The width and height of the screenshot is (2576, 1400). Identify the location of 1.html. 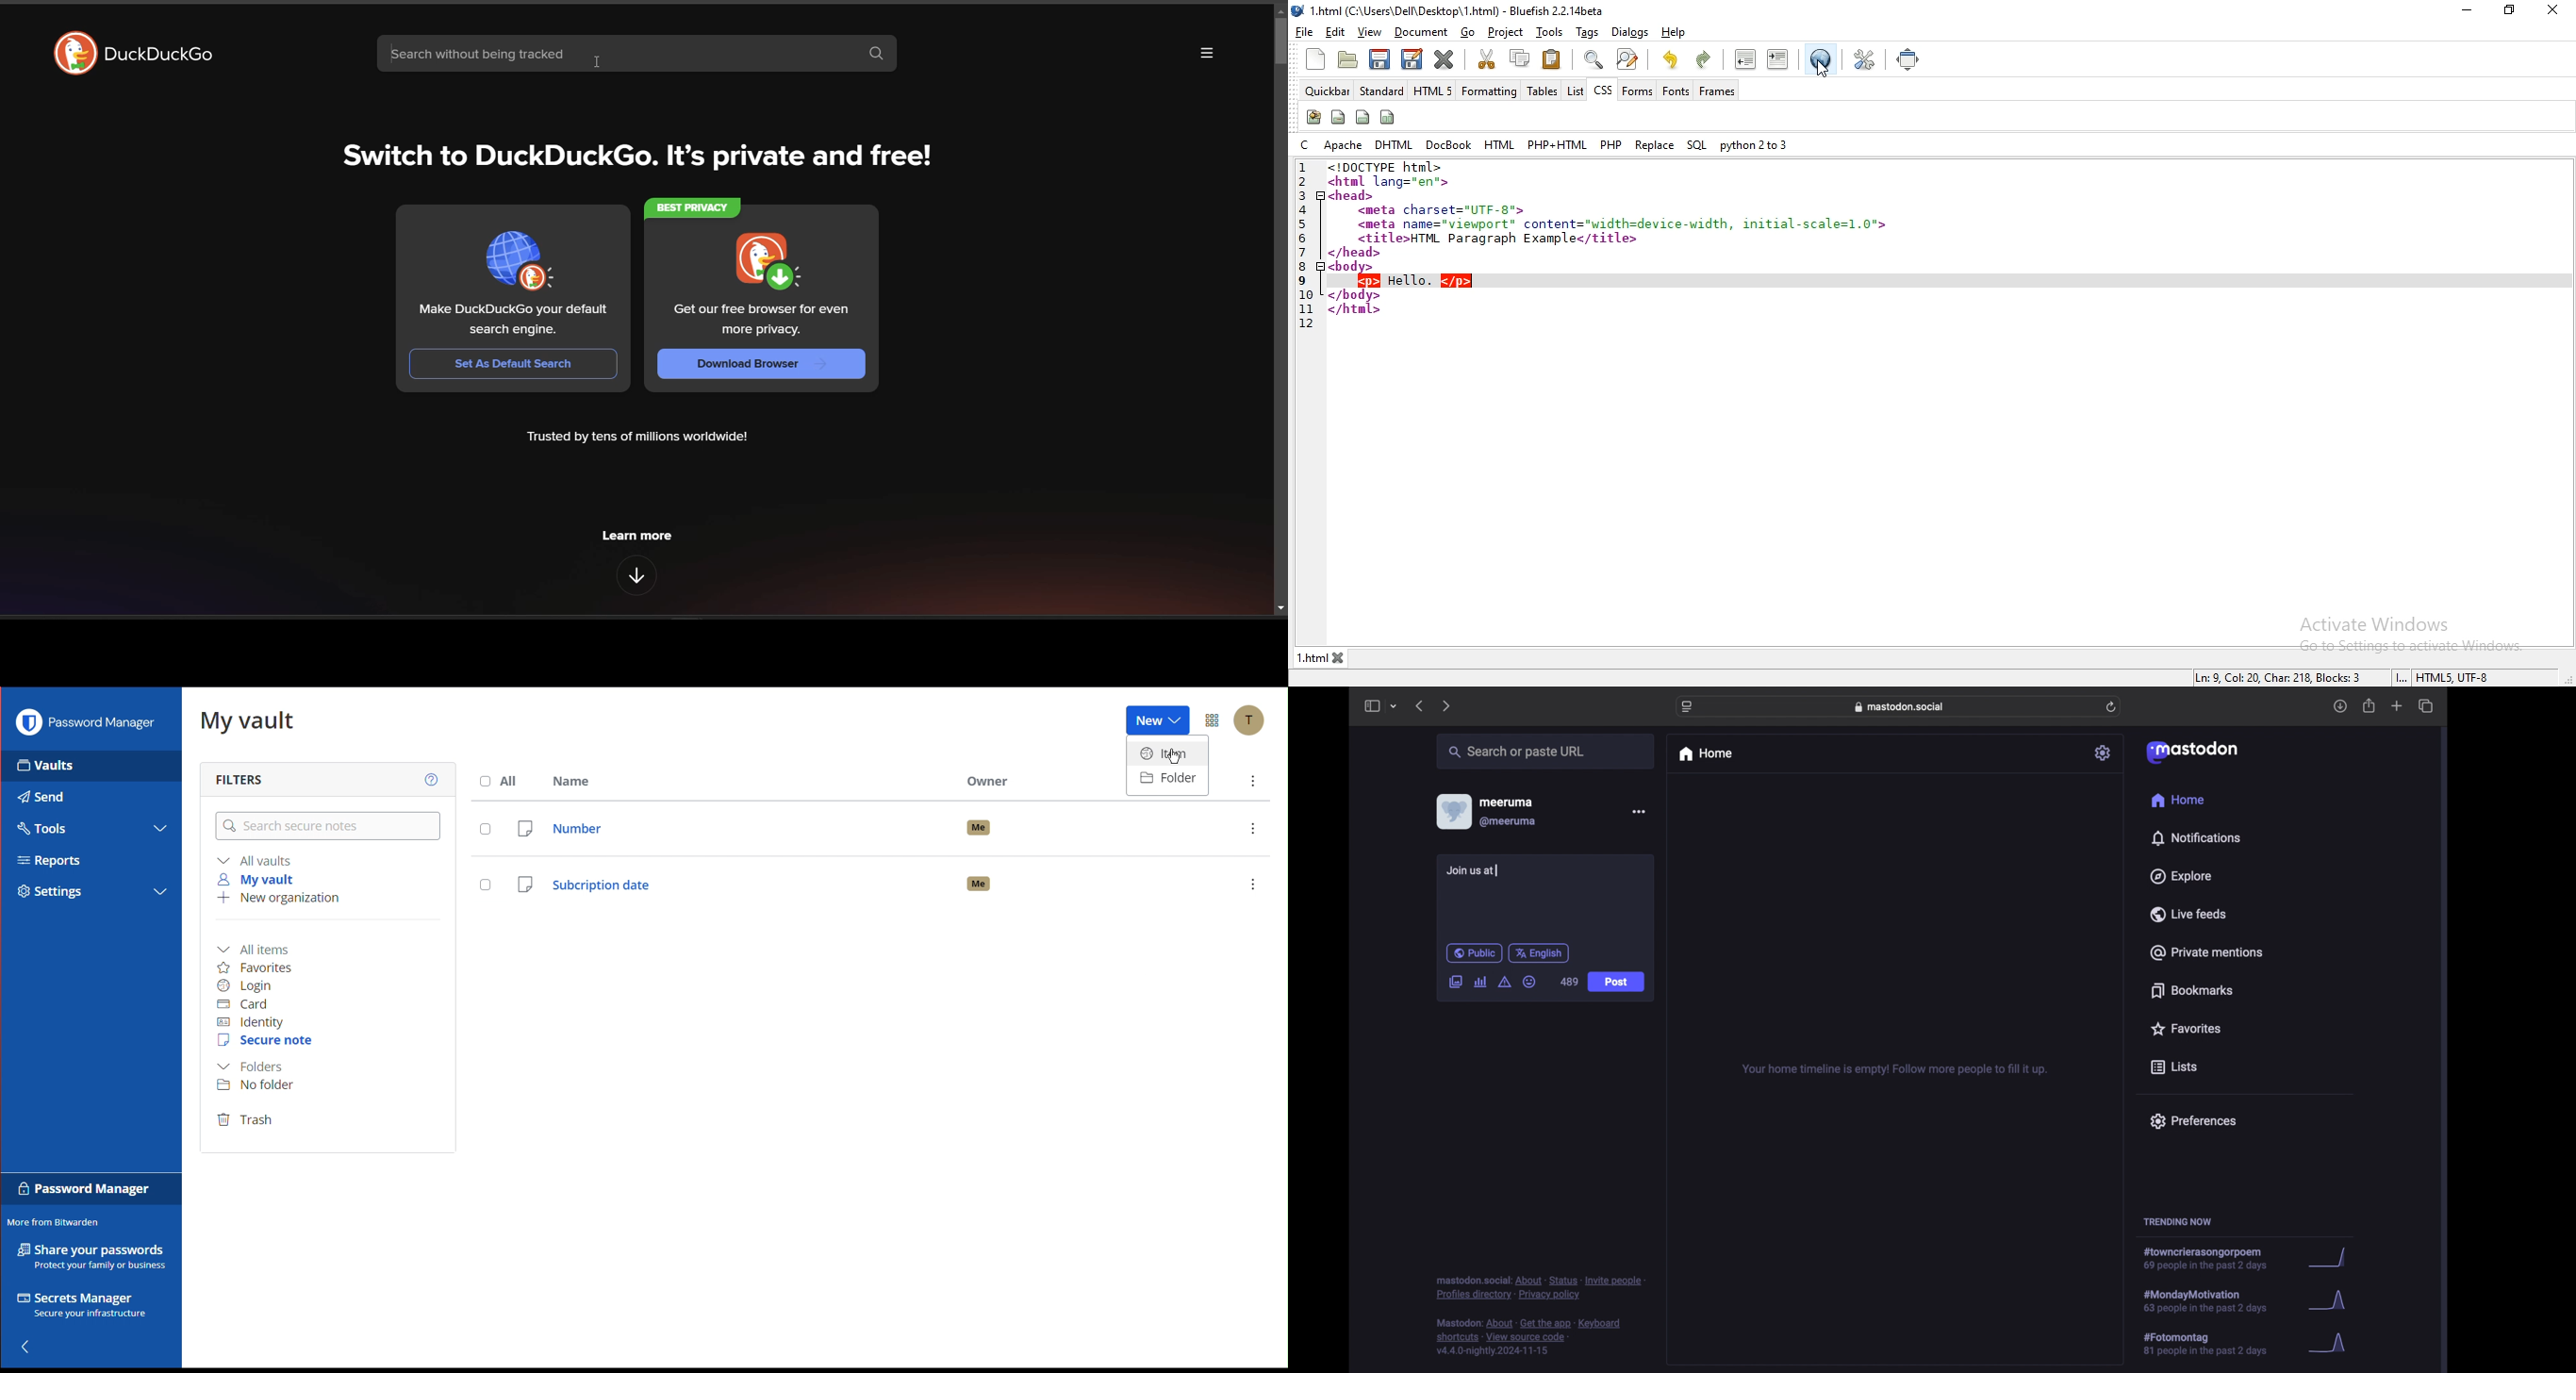
(1313, 656).